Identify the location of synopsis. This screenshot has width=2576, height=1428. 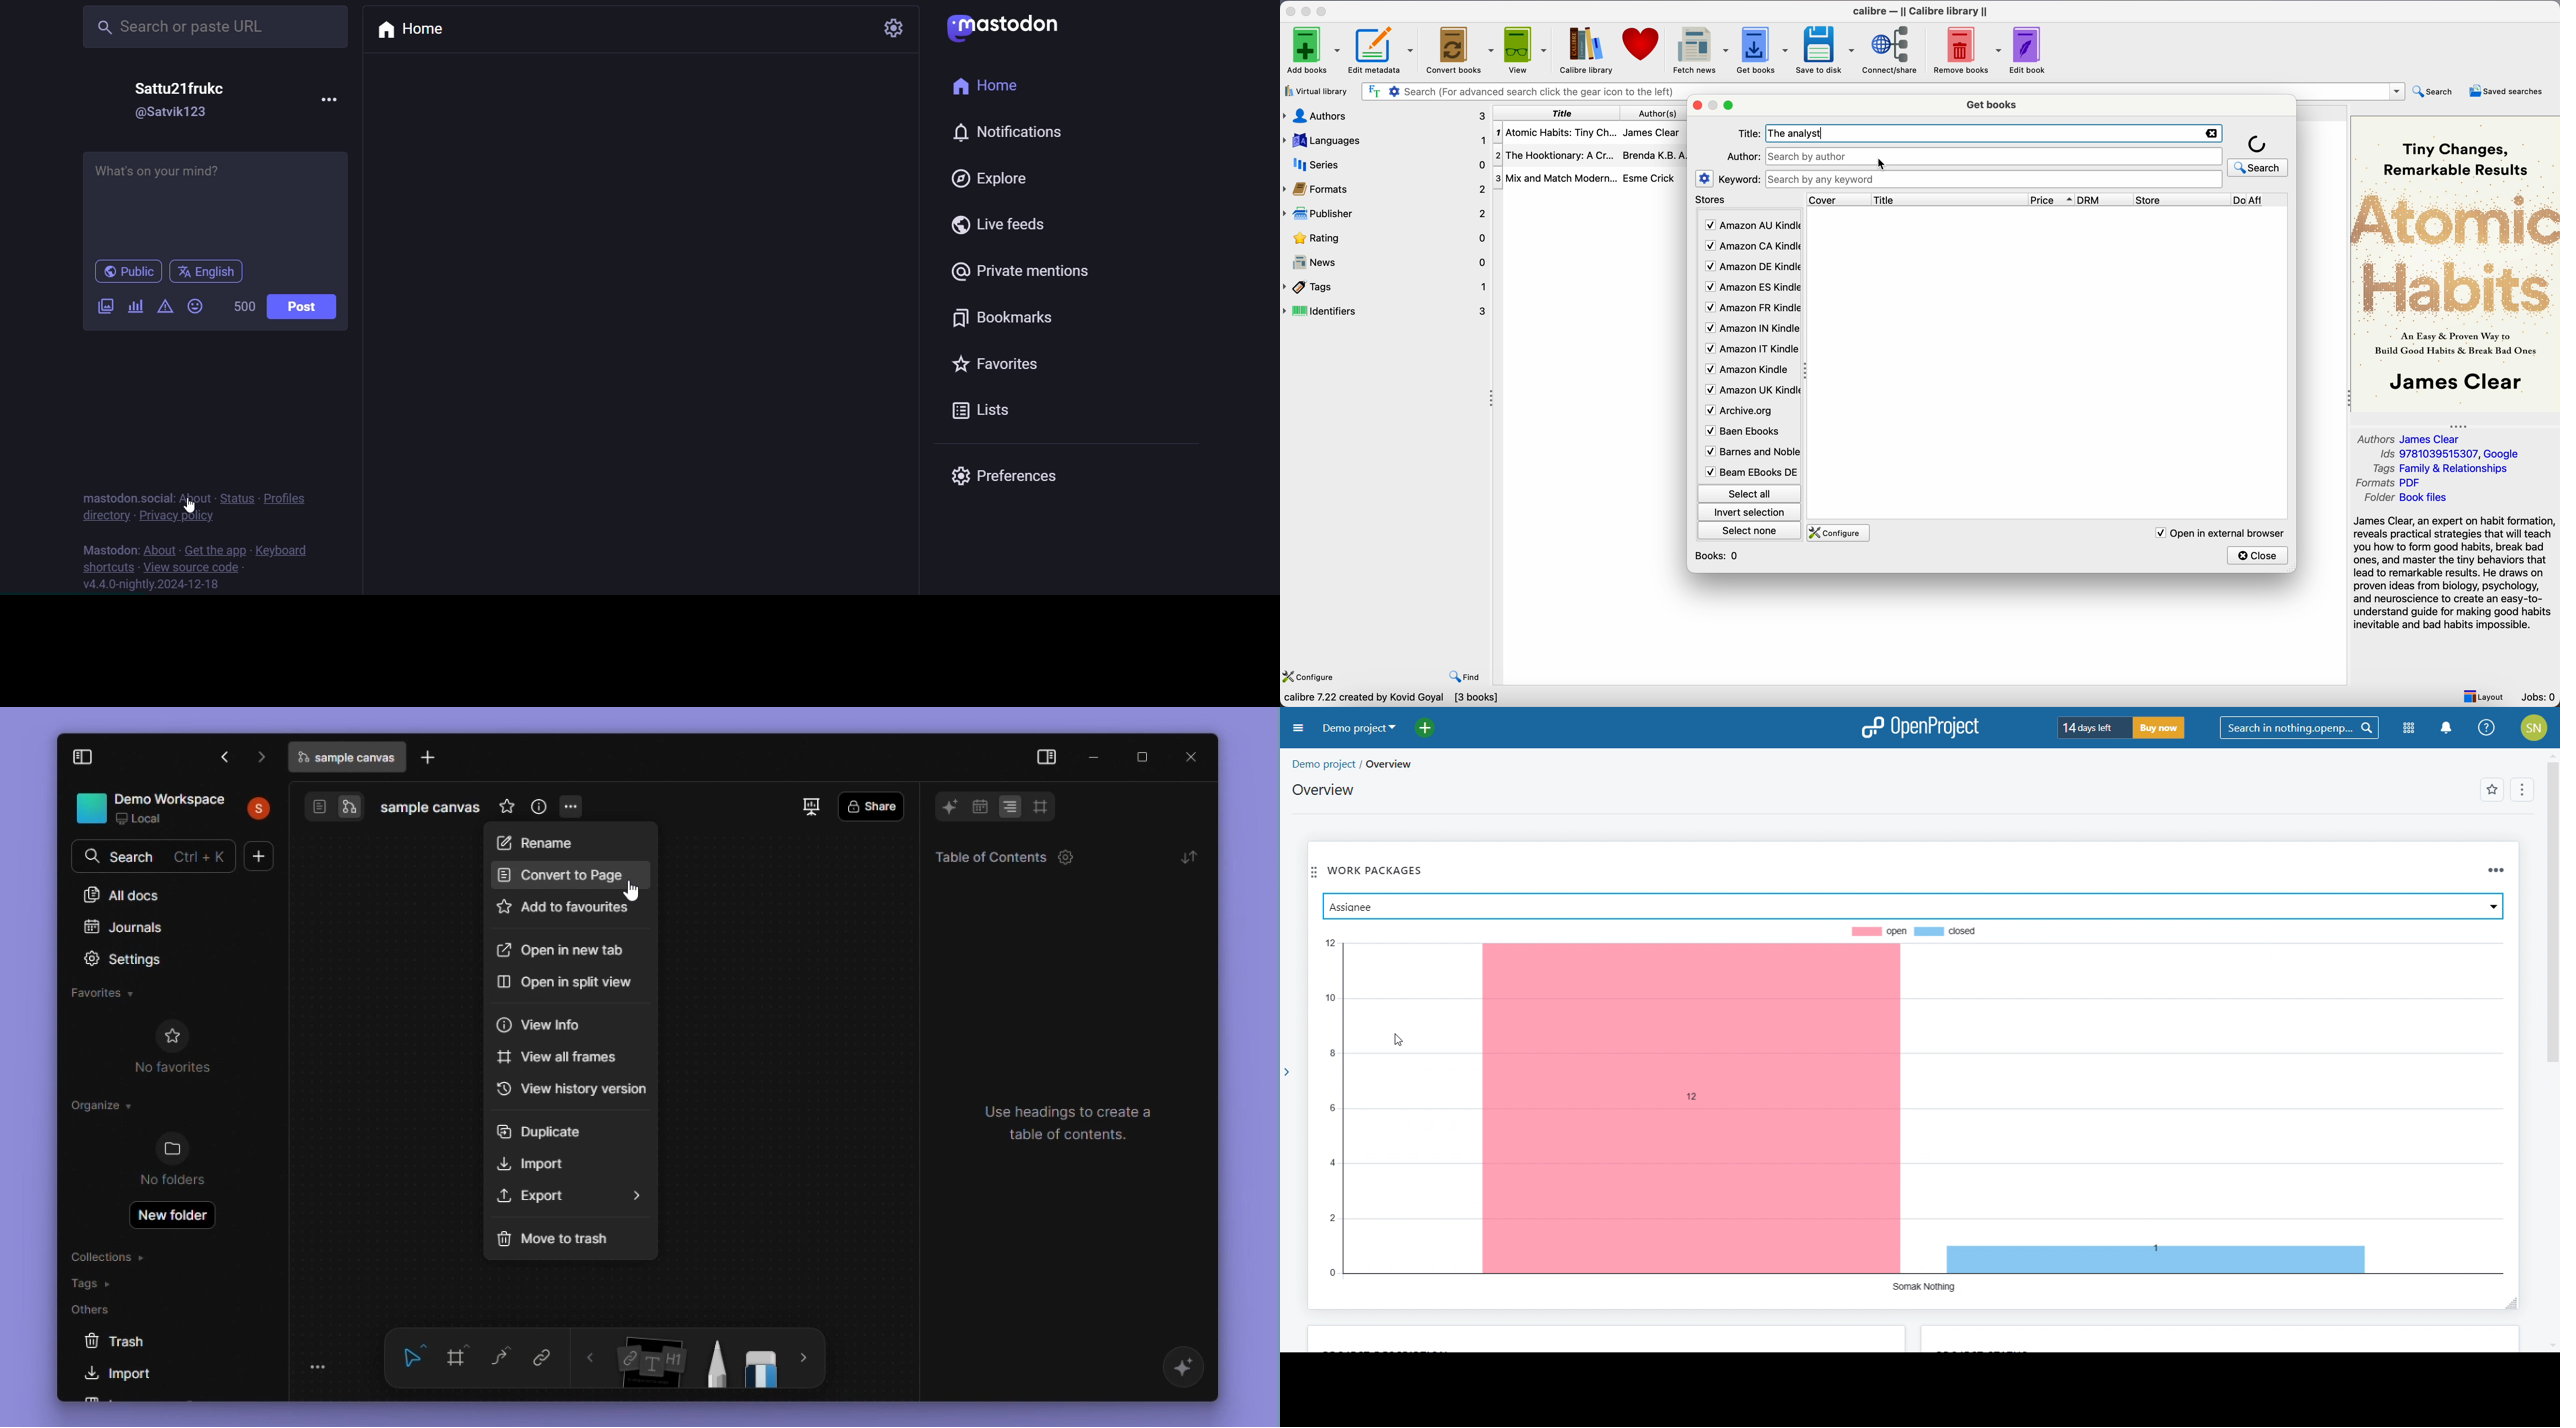
(2455, 573).